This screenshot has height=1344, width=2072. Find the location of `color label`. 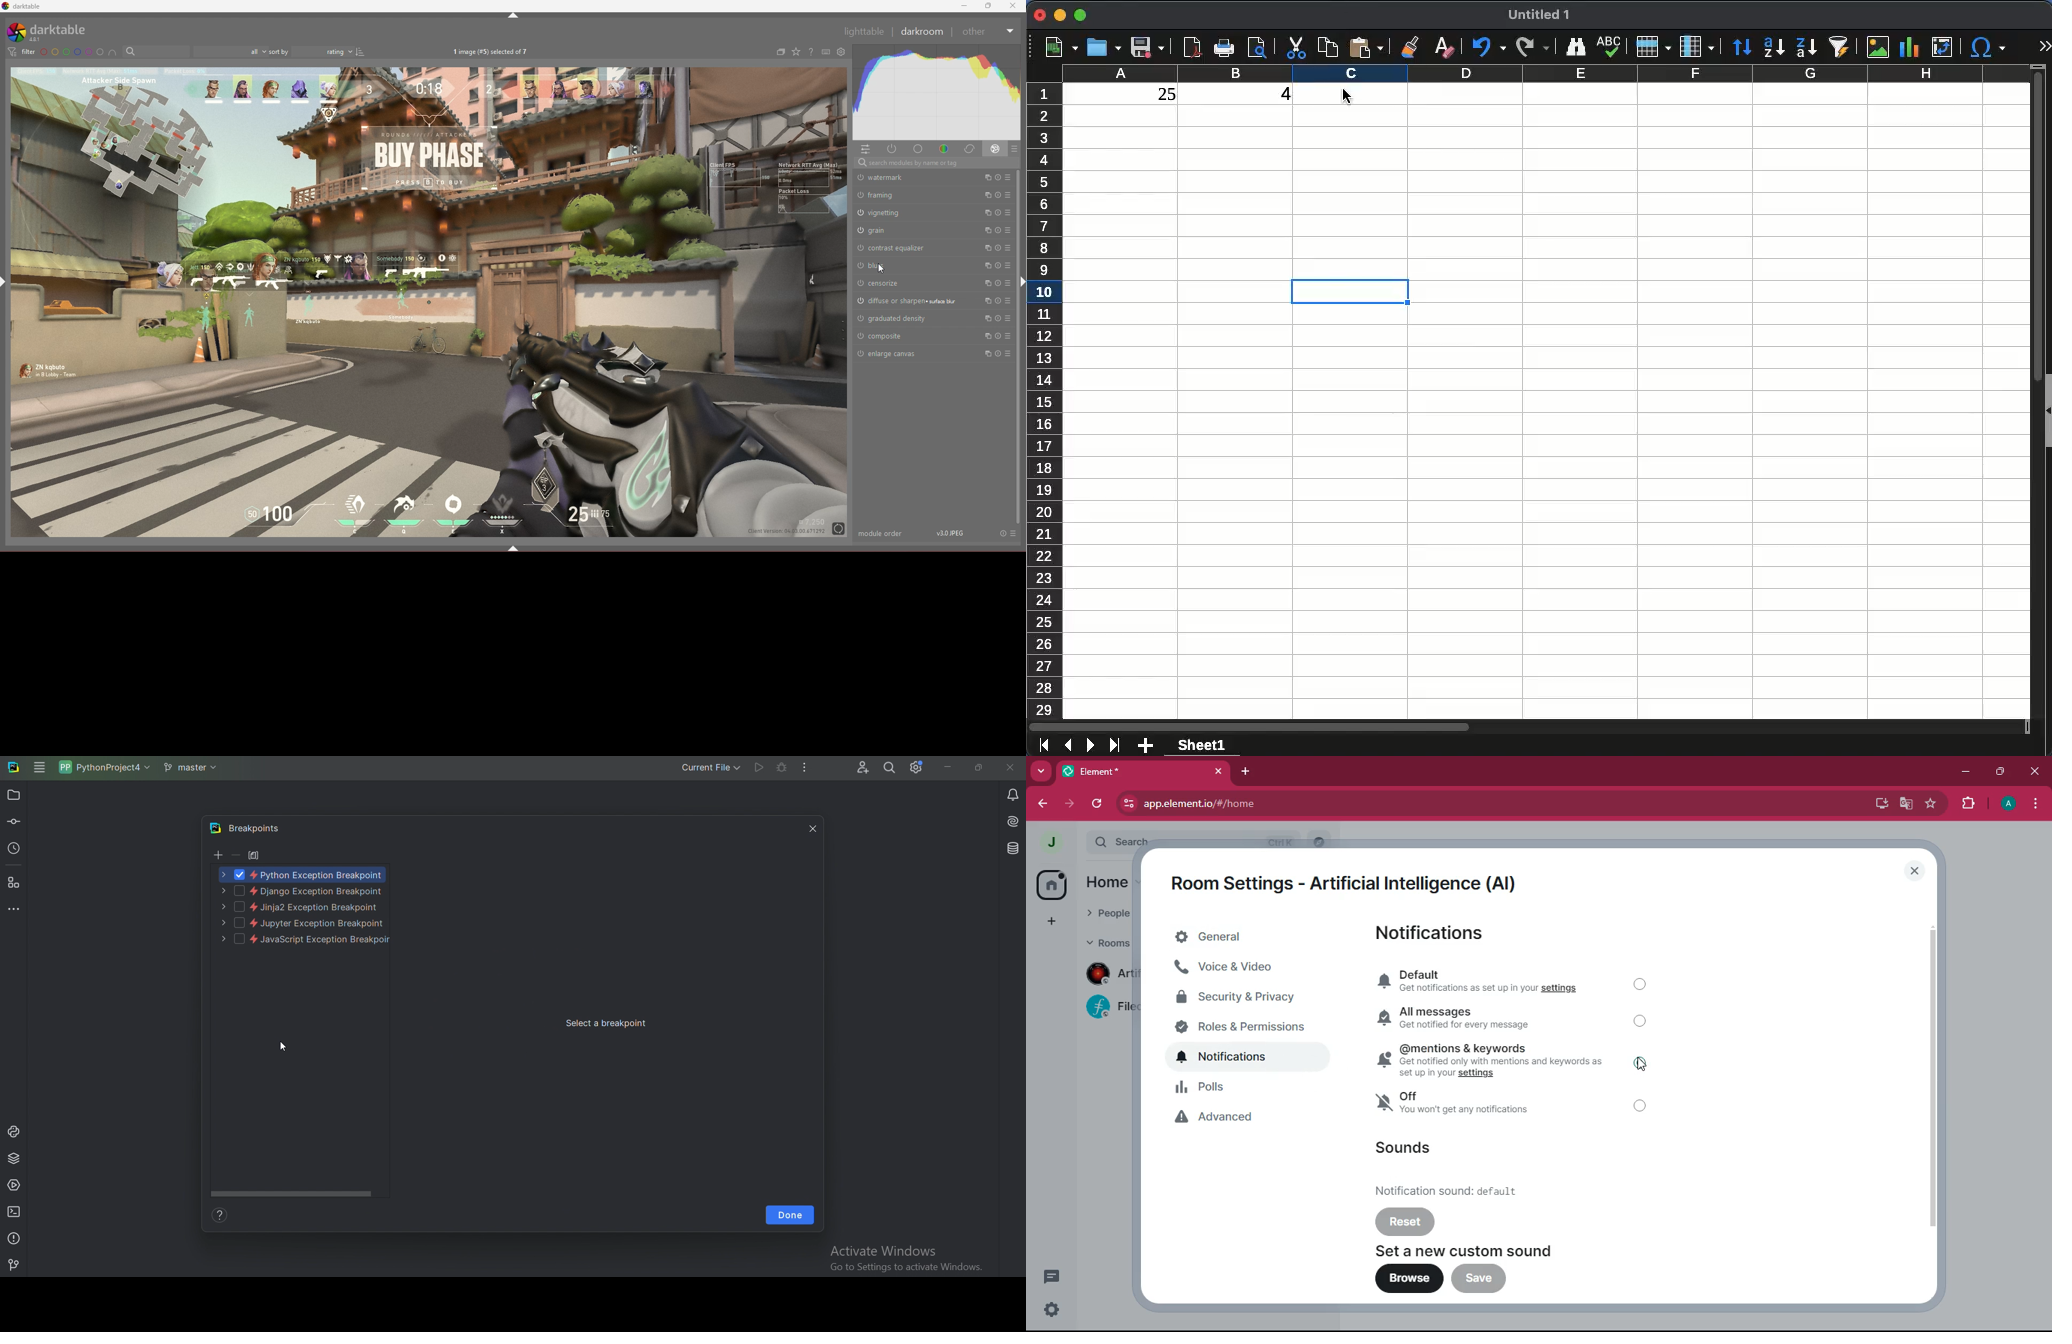

color label is located at coordinates (72, 51).